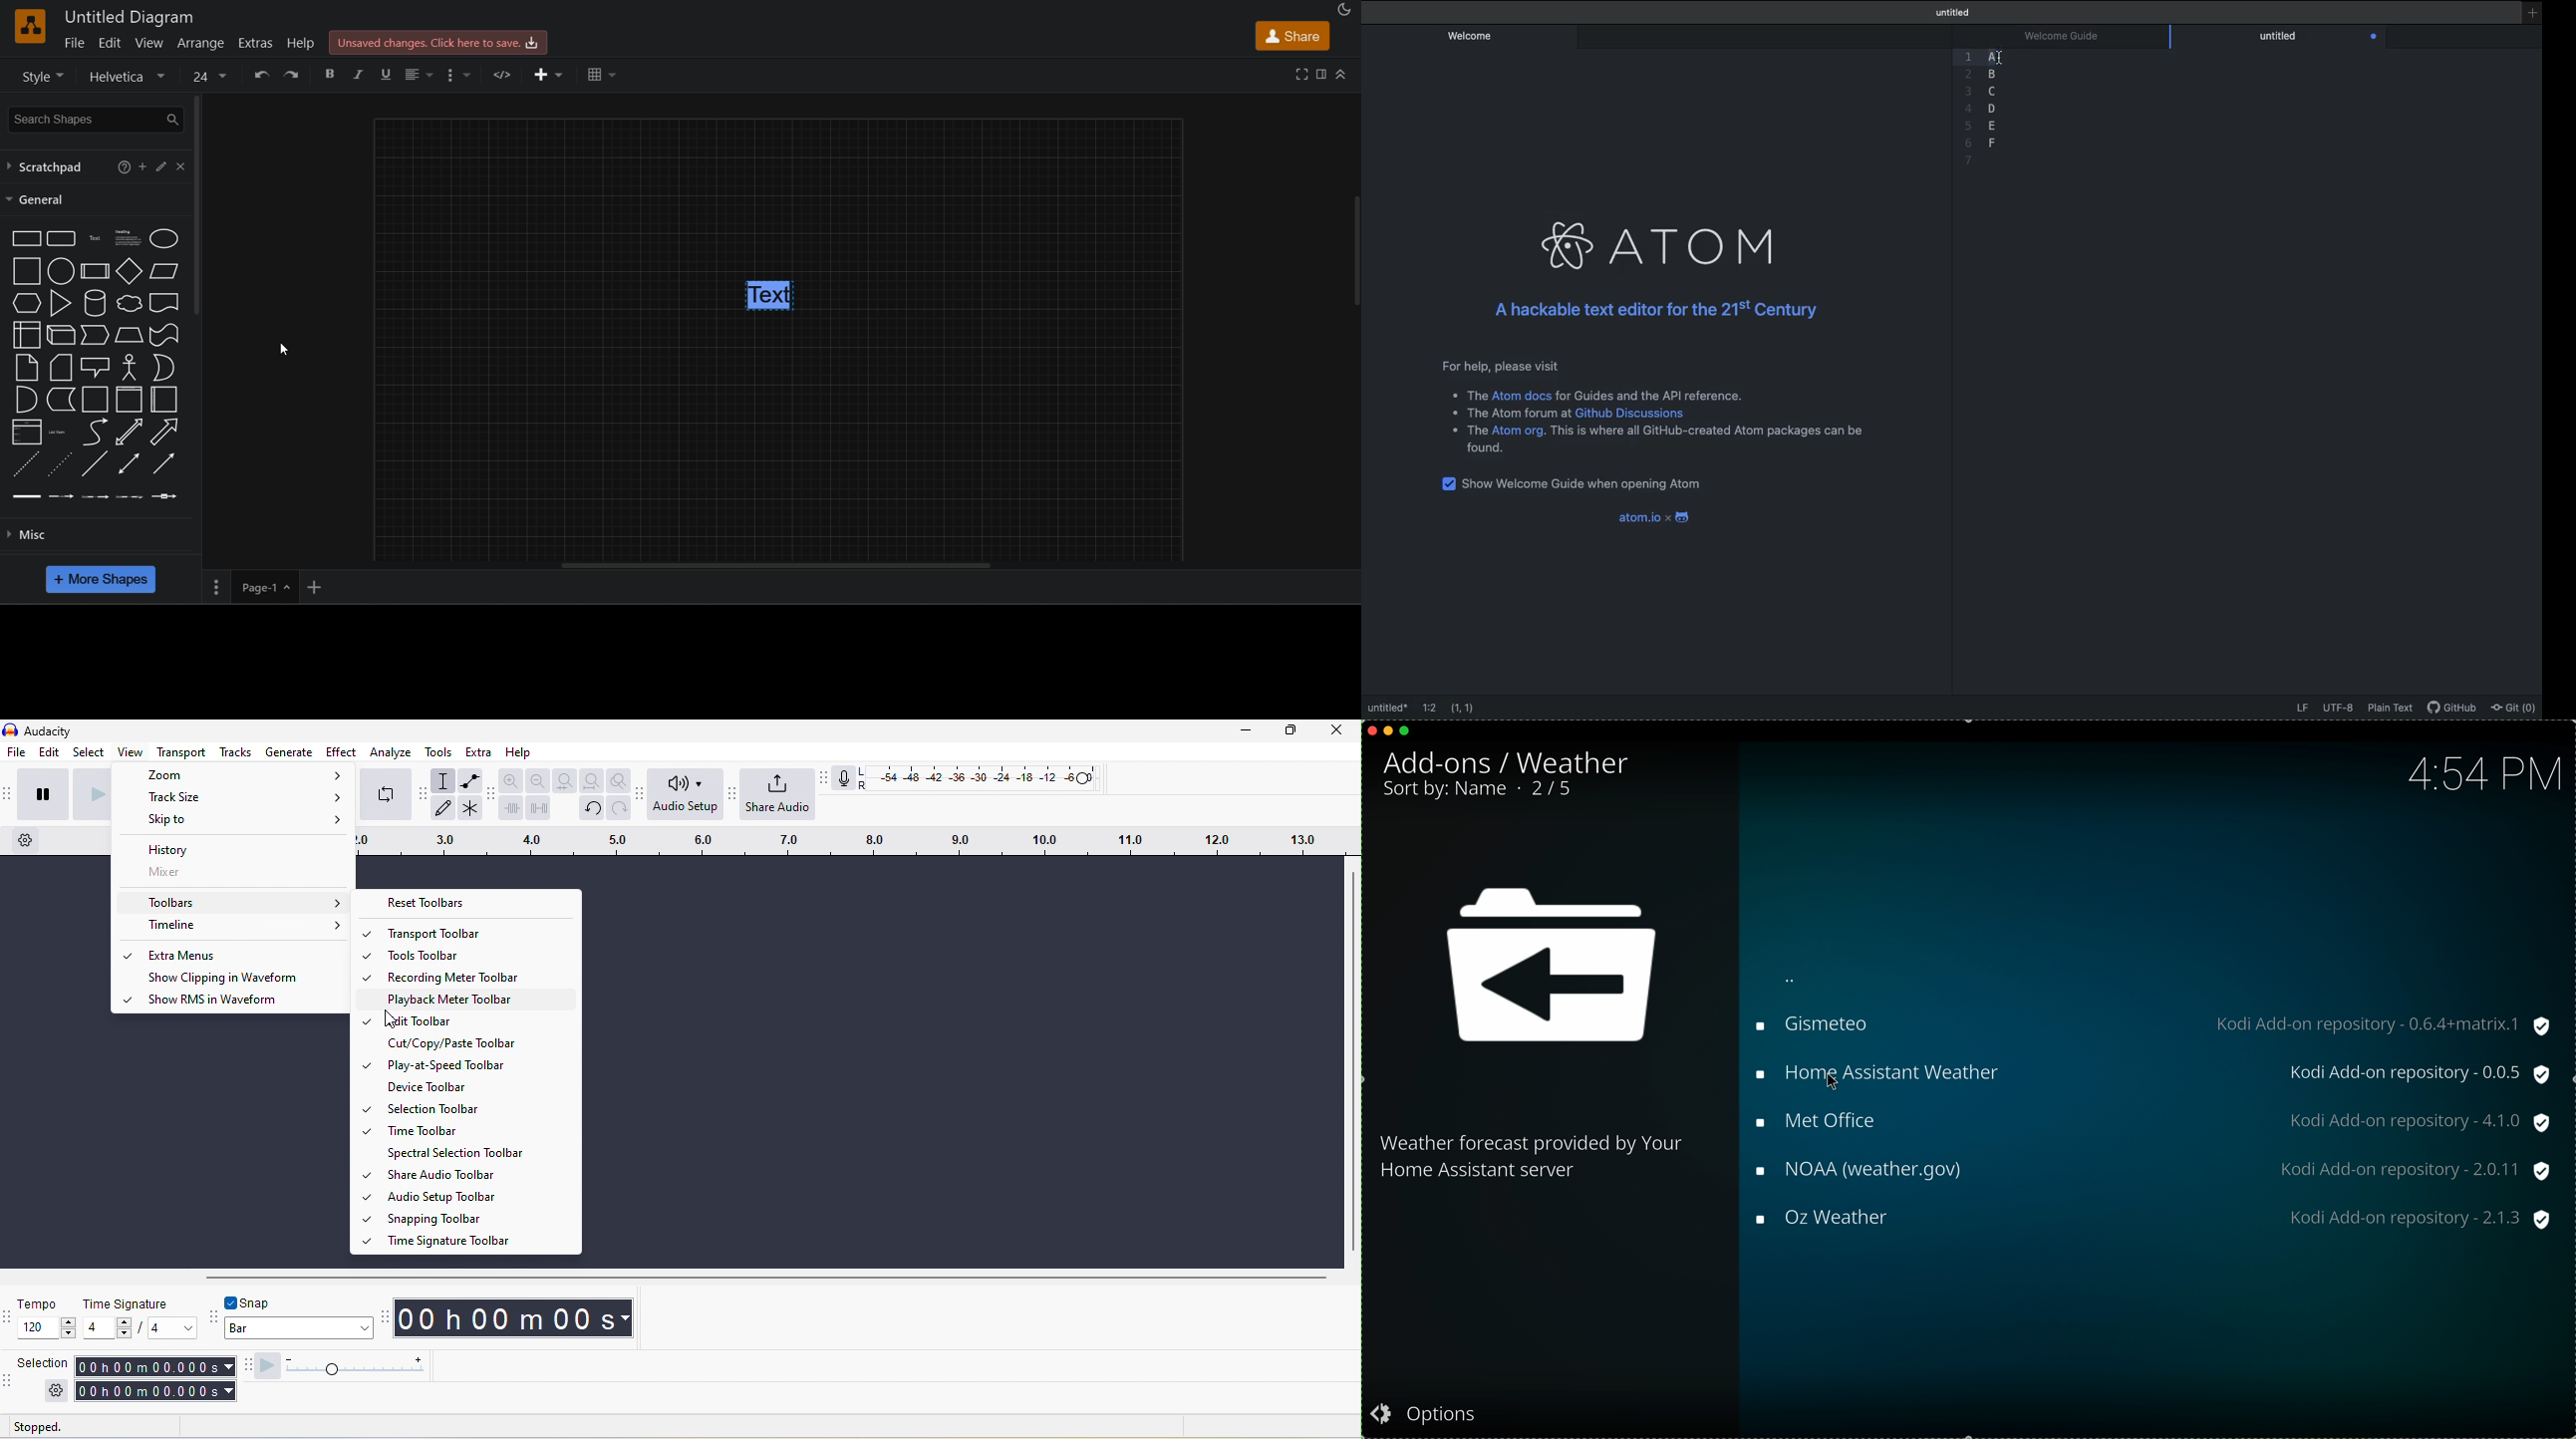 Image resolution: width=2576 pixels, height=1456 pixels. Describe the element at coordinates (2339, 708) in the screenshot. I see `UTF-8` at that location.